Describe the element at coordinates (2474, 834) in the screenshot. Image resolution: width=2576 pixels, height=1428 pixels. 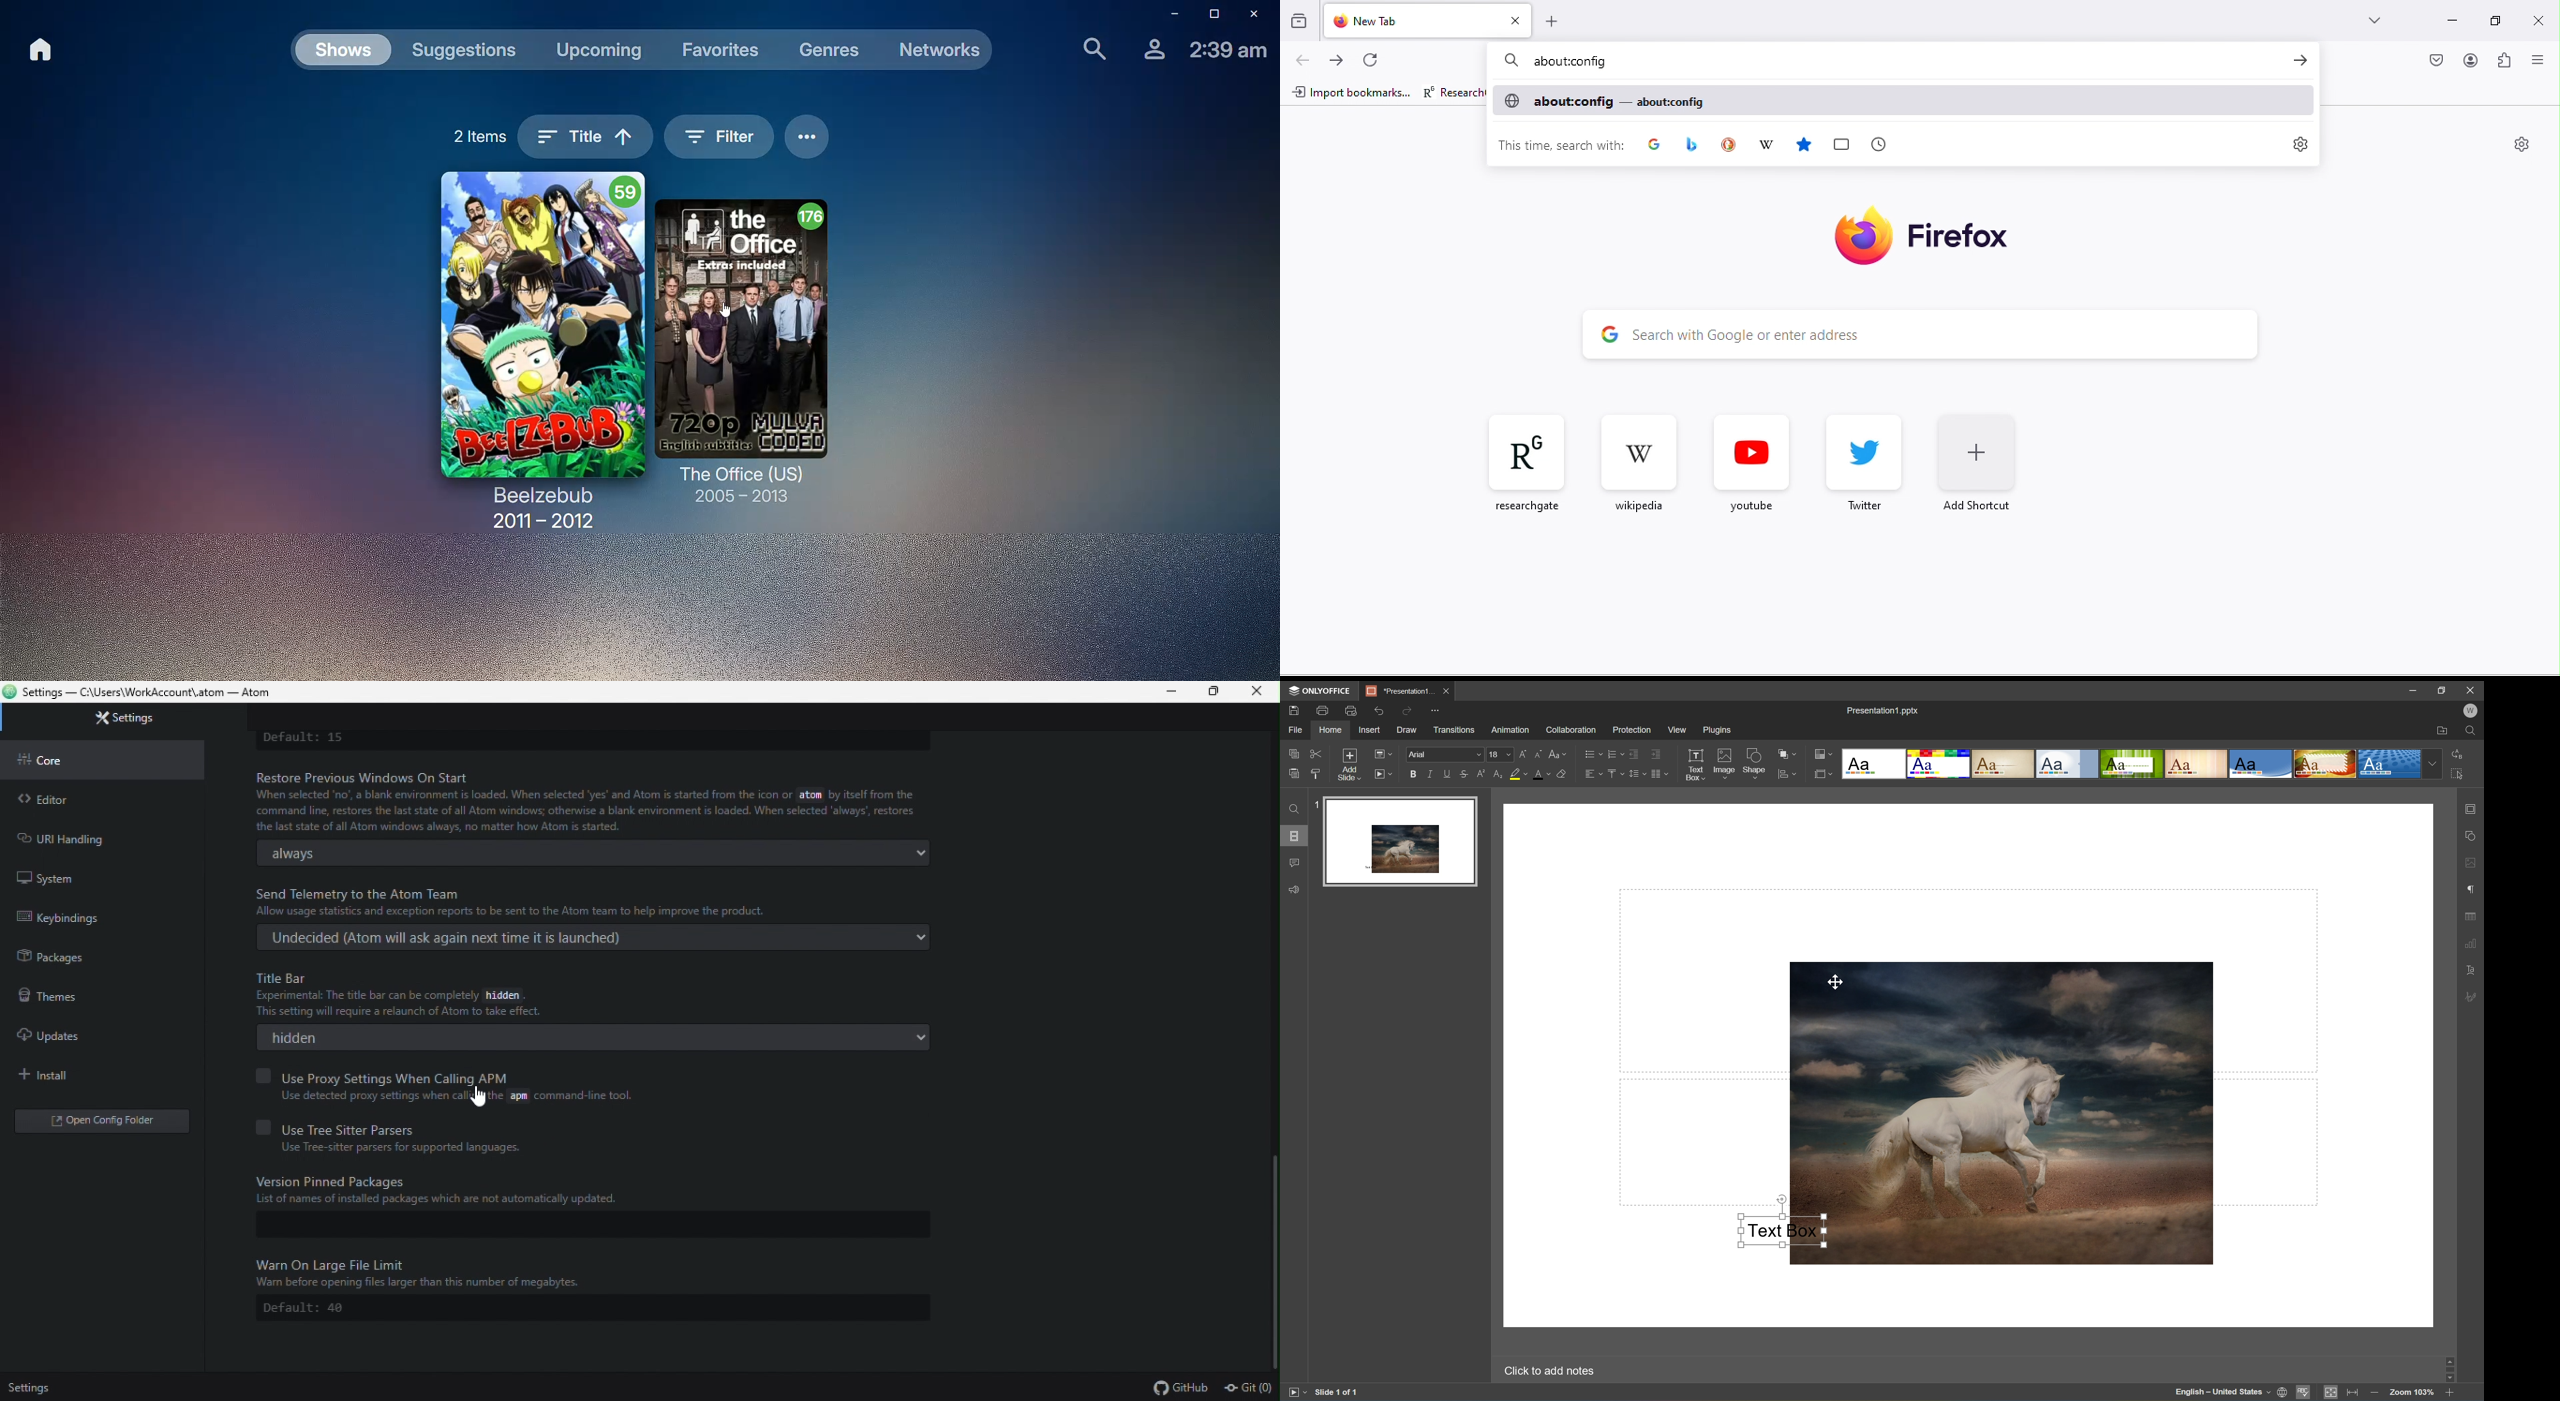
I see `Shape settings` at that location.